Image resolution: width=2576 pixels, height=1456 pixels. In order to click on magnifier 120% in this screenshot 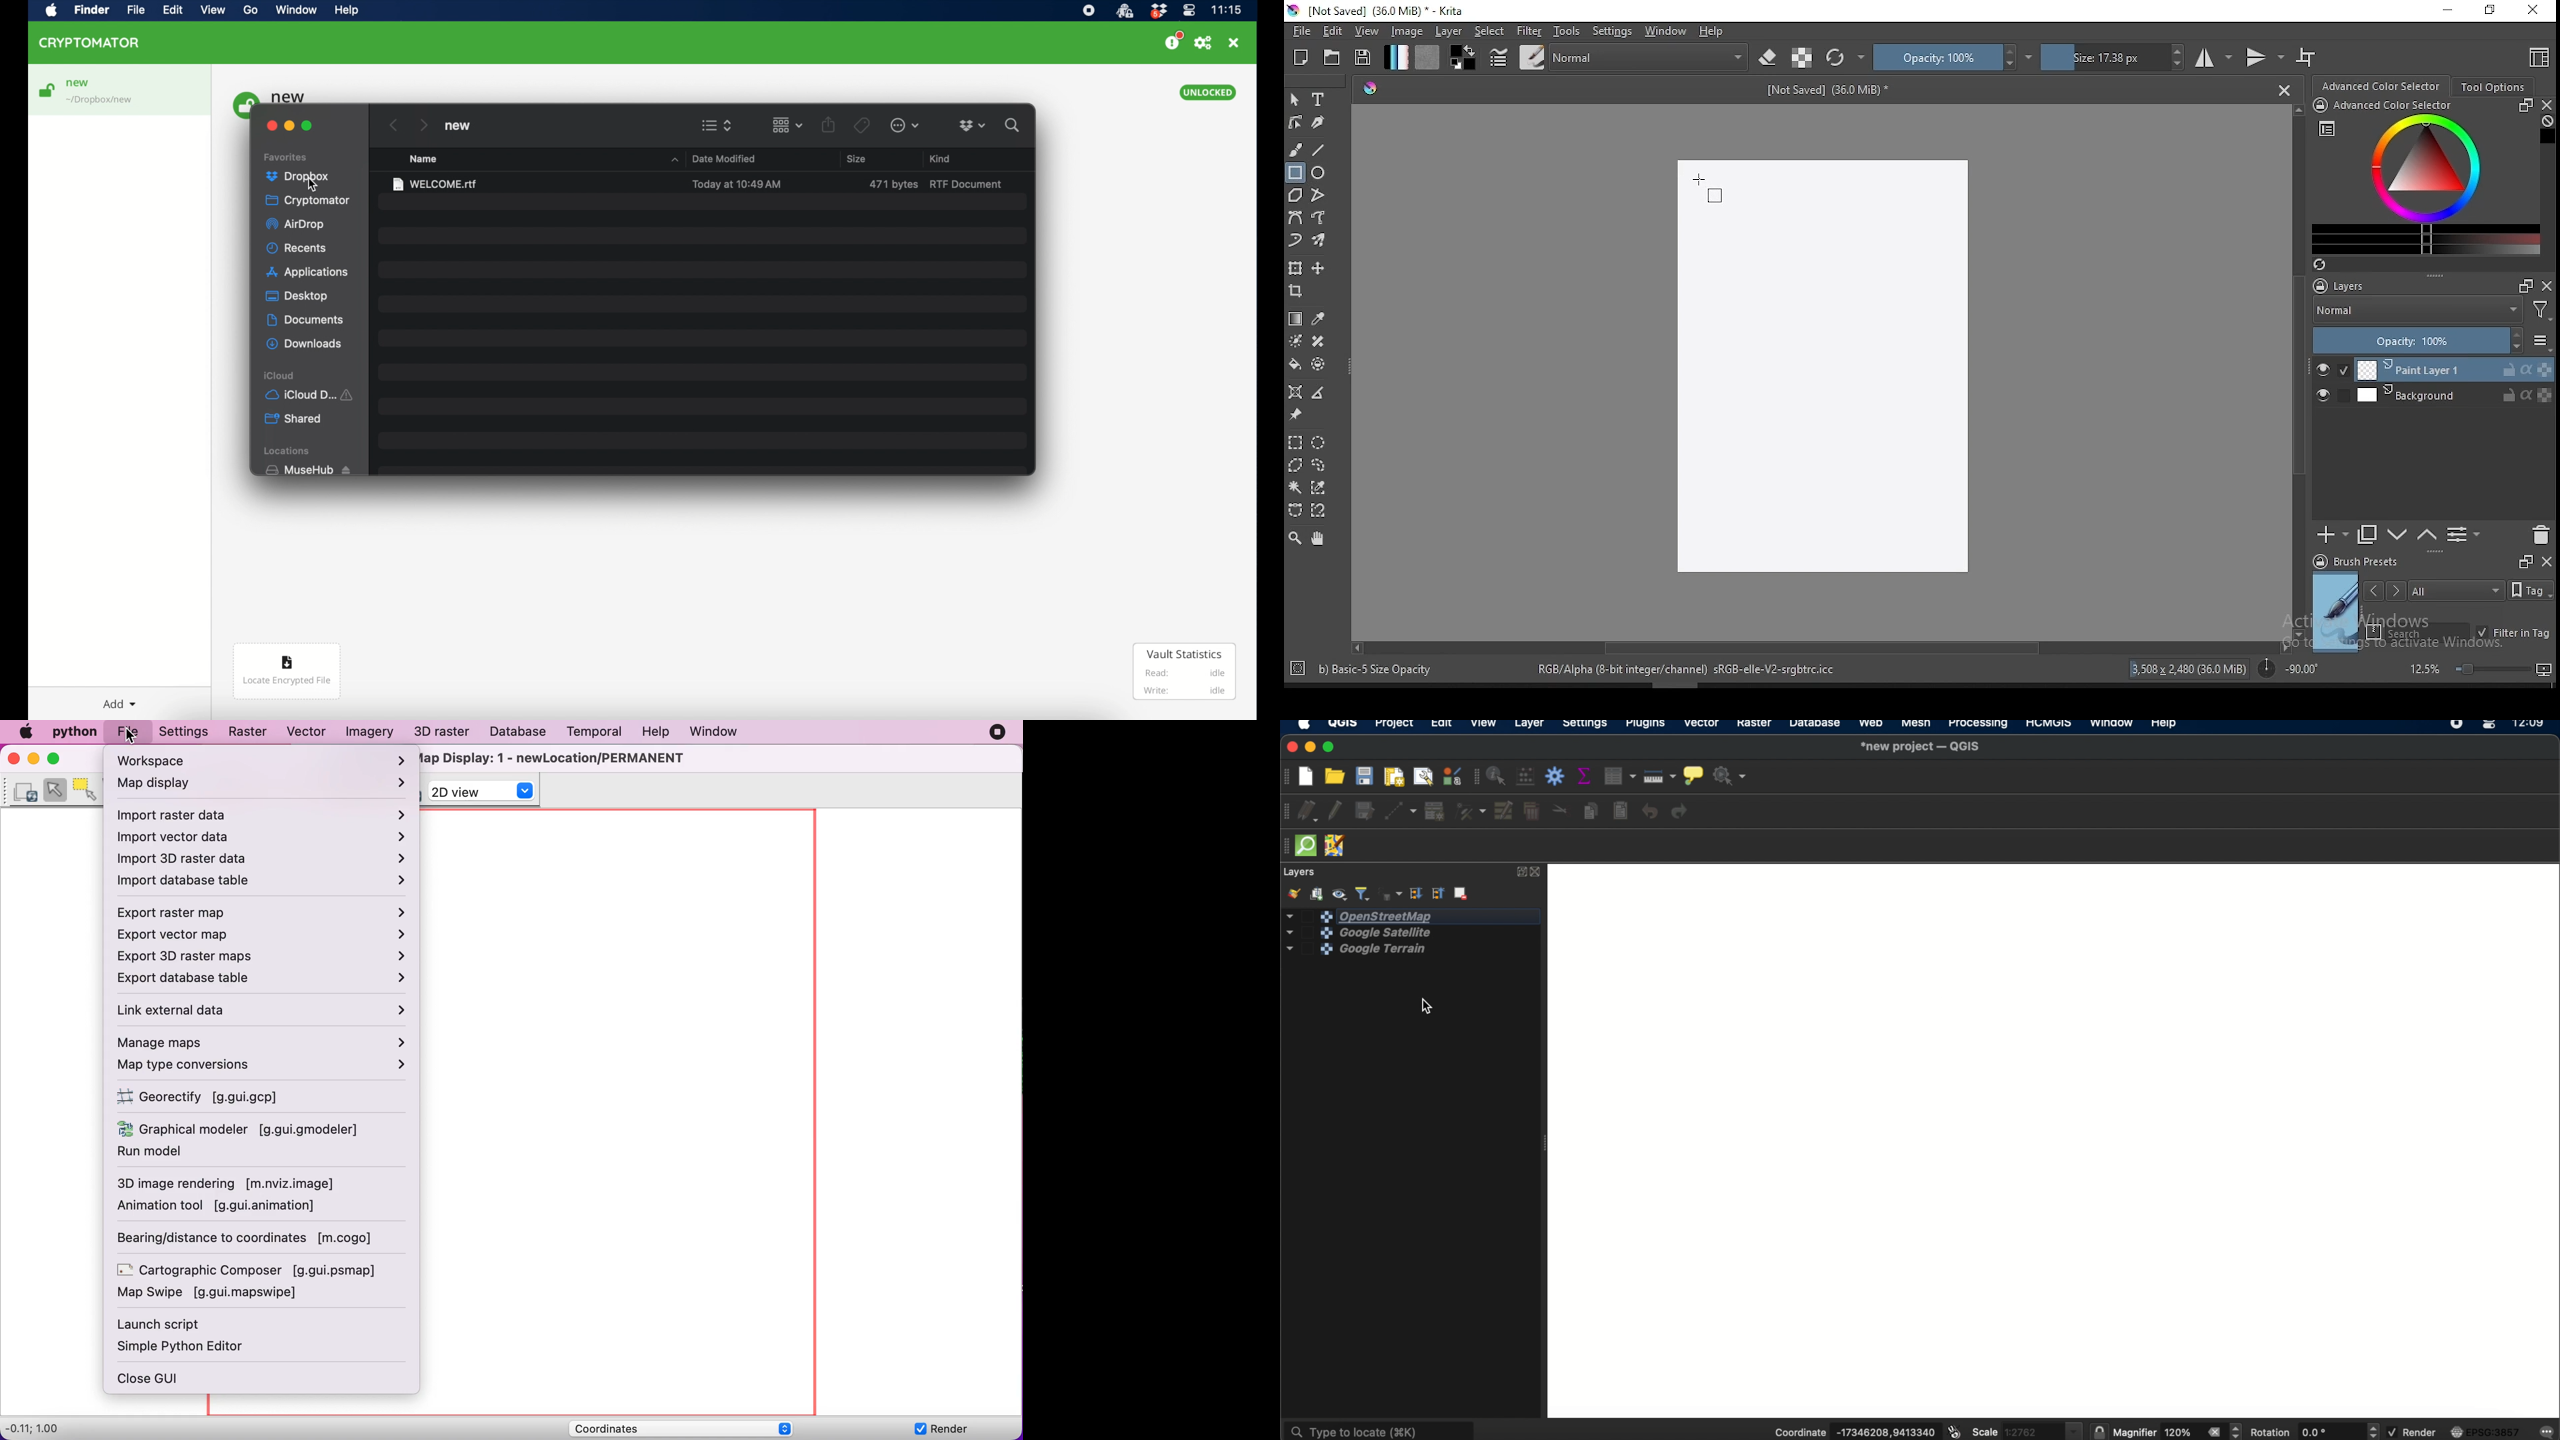, I will do `click(2155, 1433)`.